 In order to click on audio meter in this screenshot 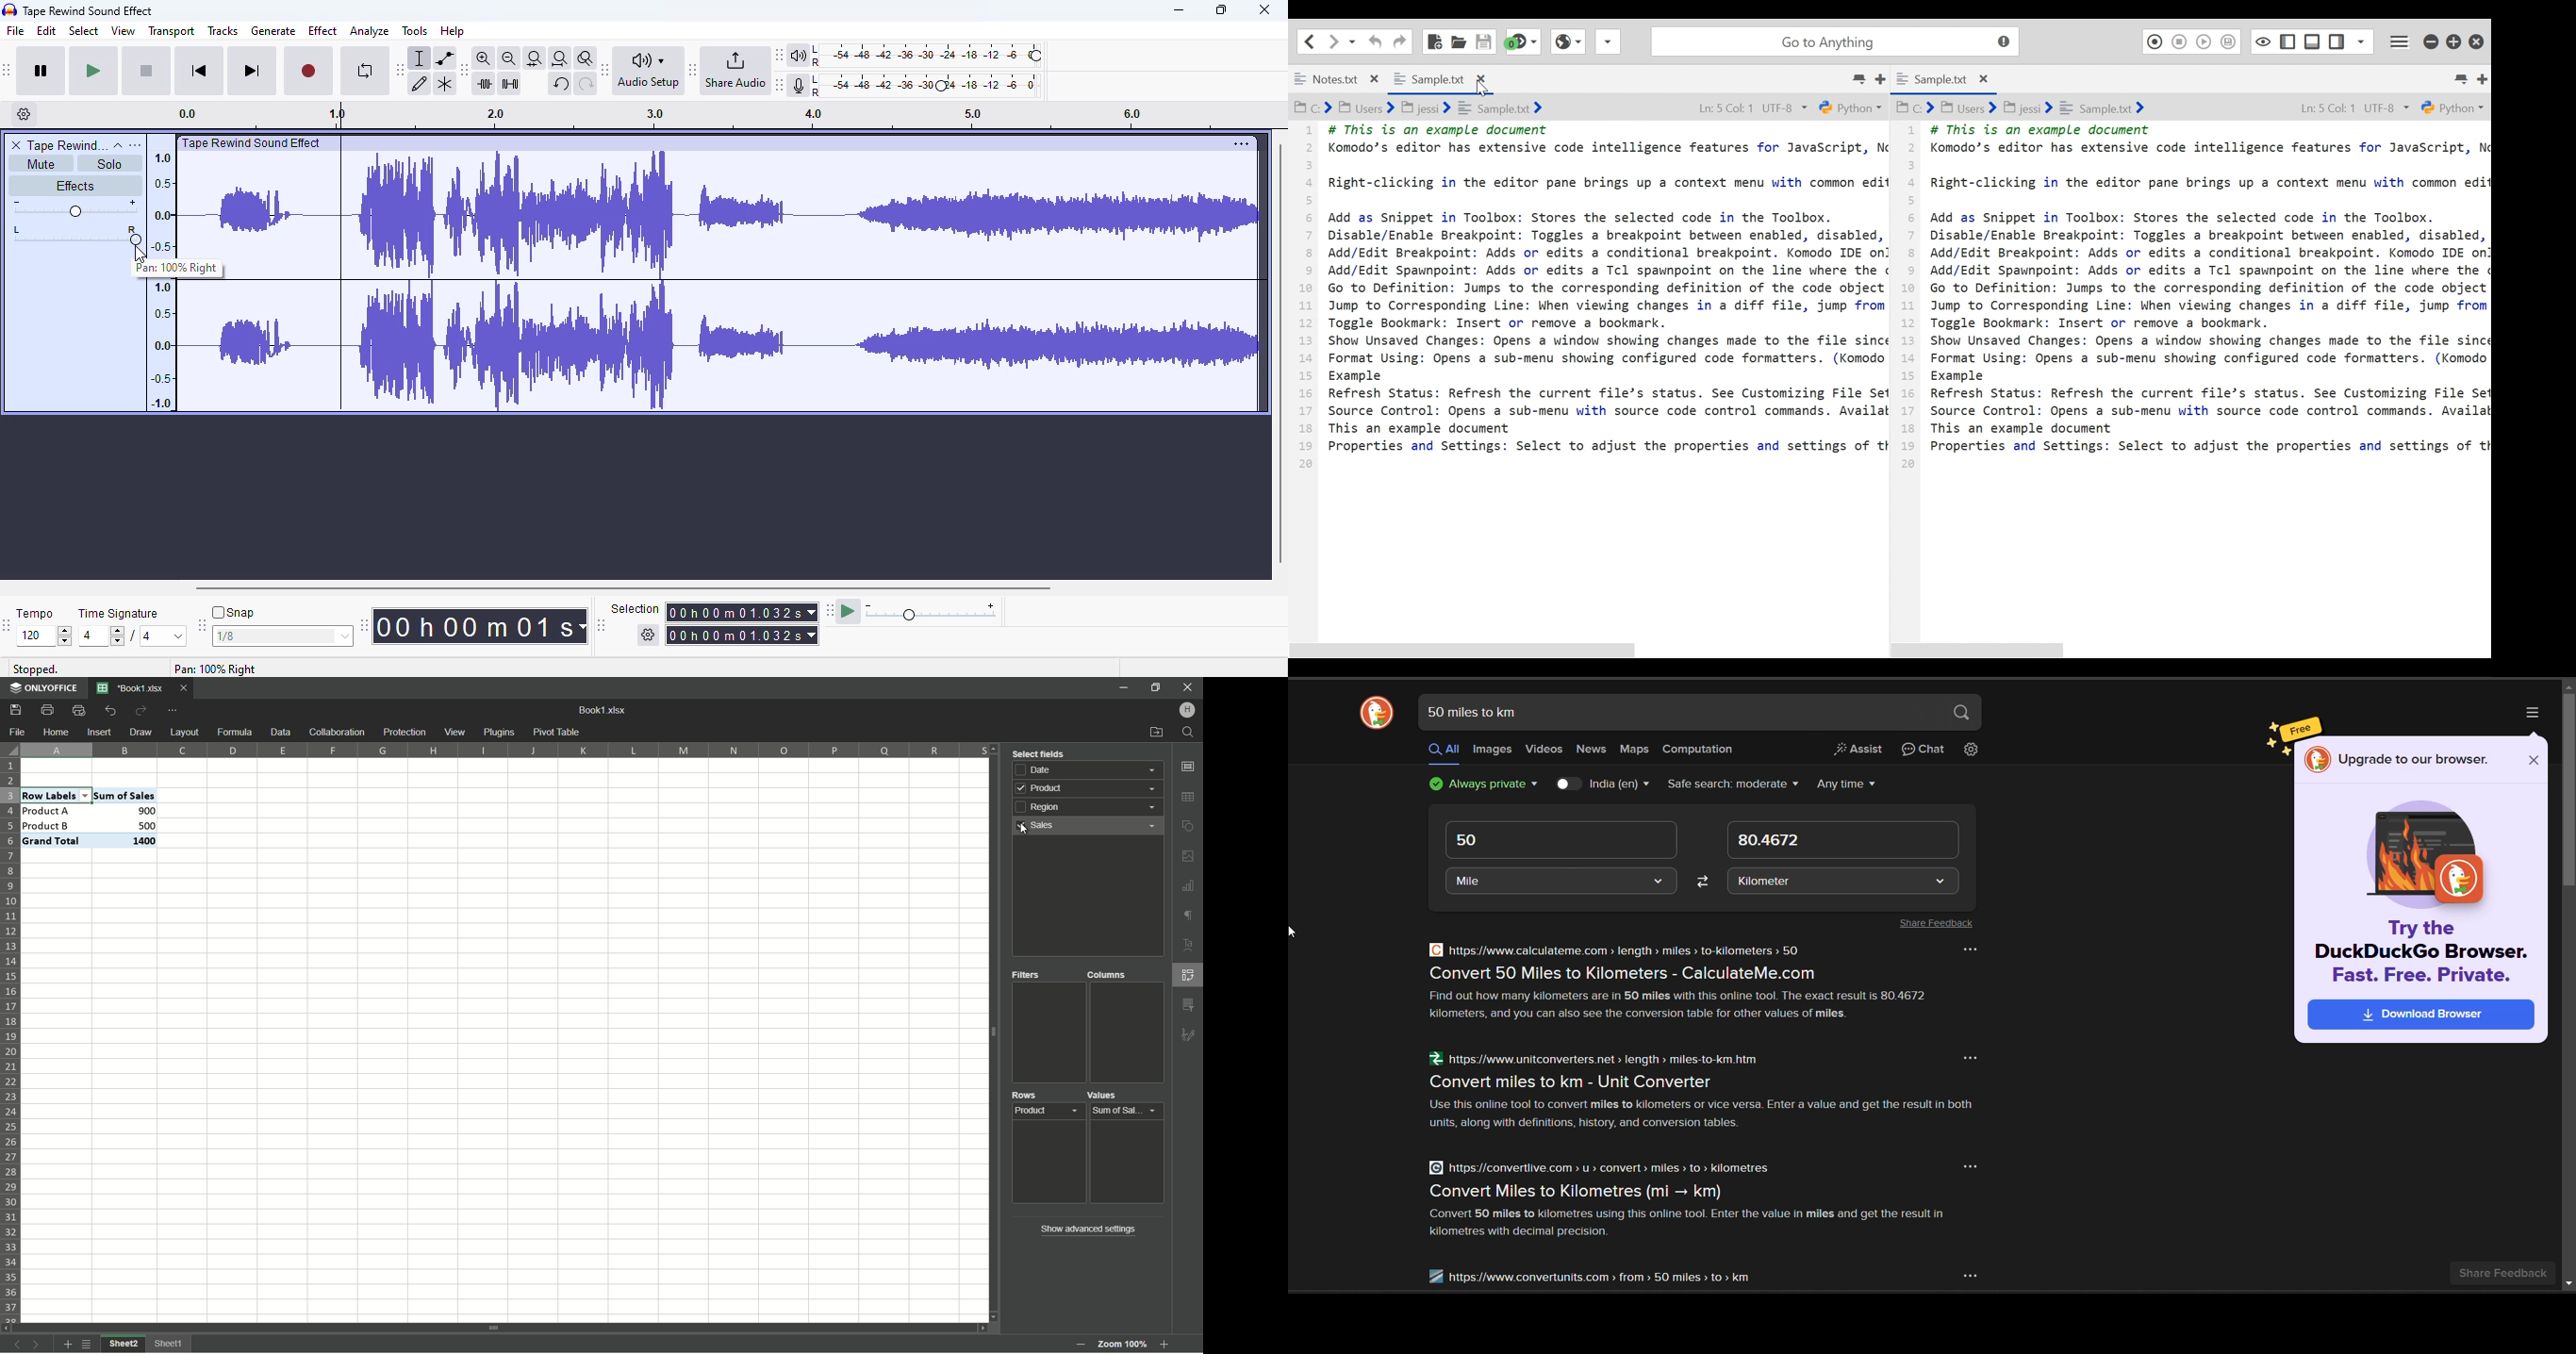, I will do `click(917, 87)`.